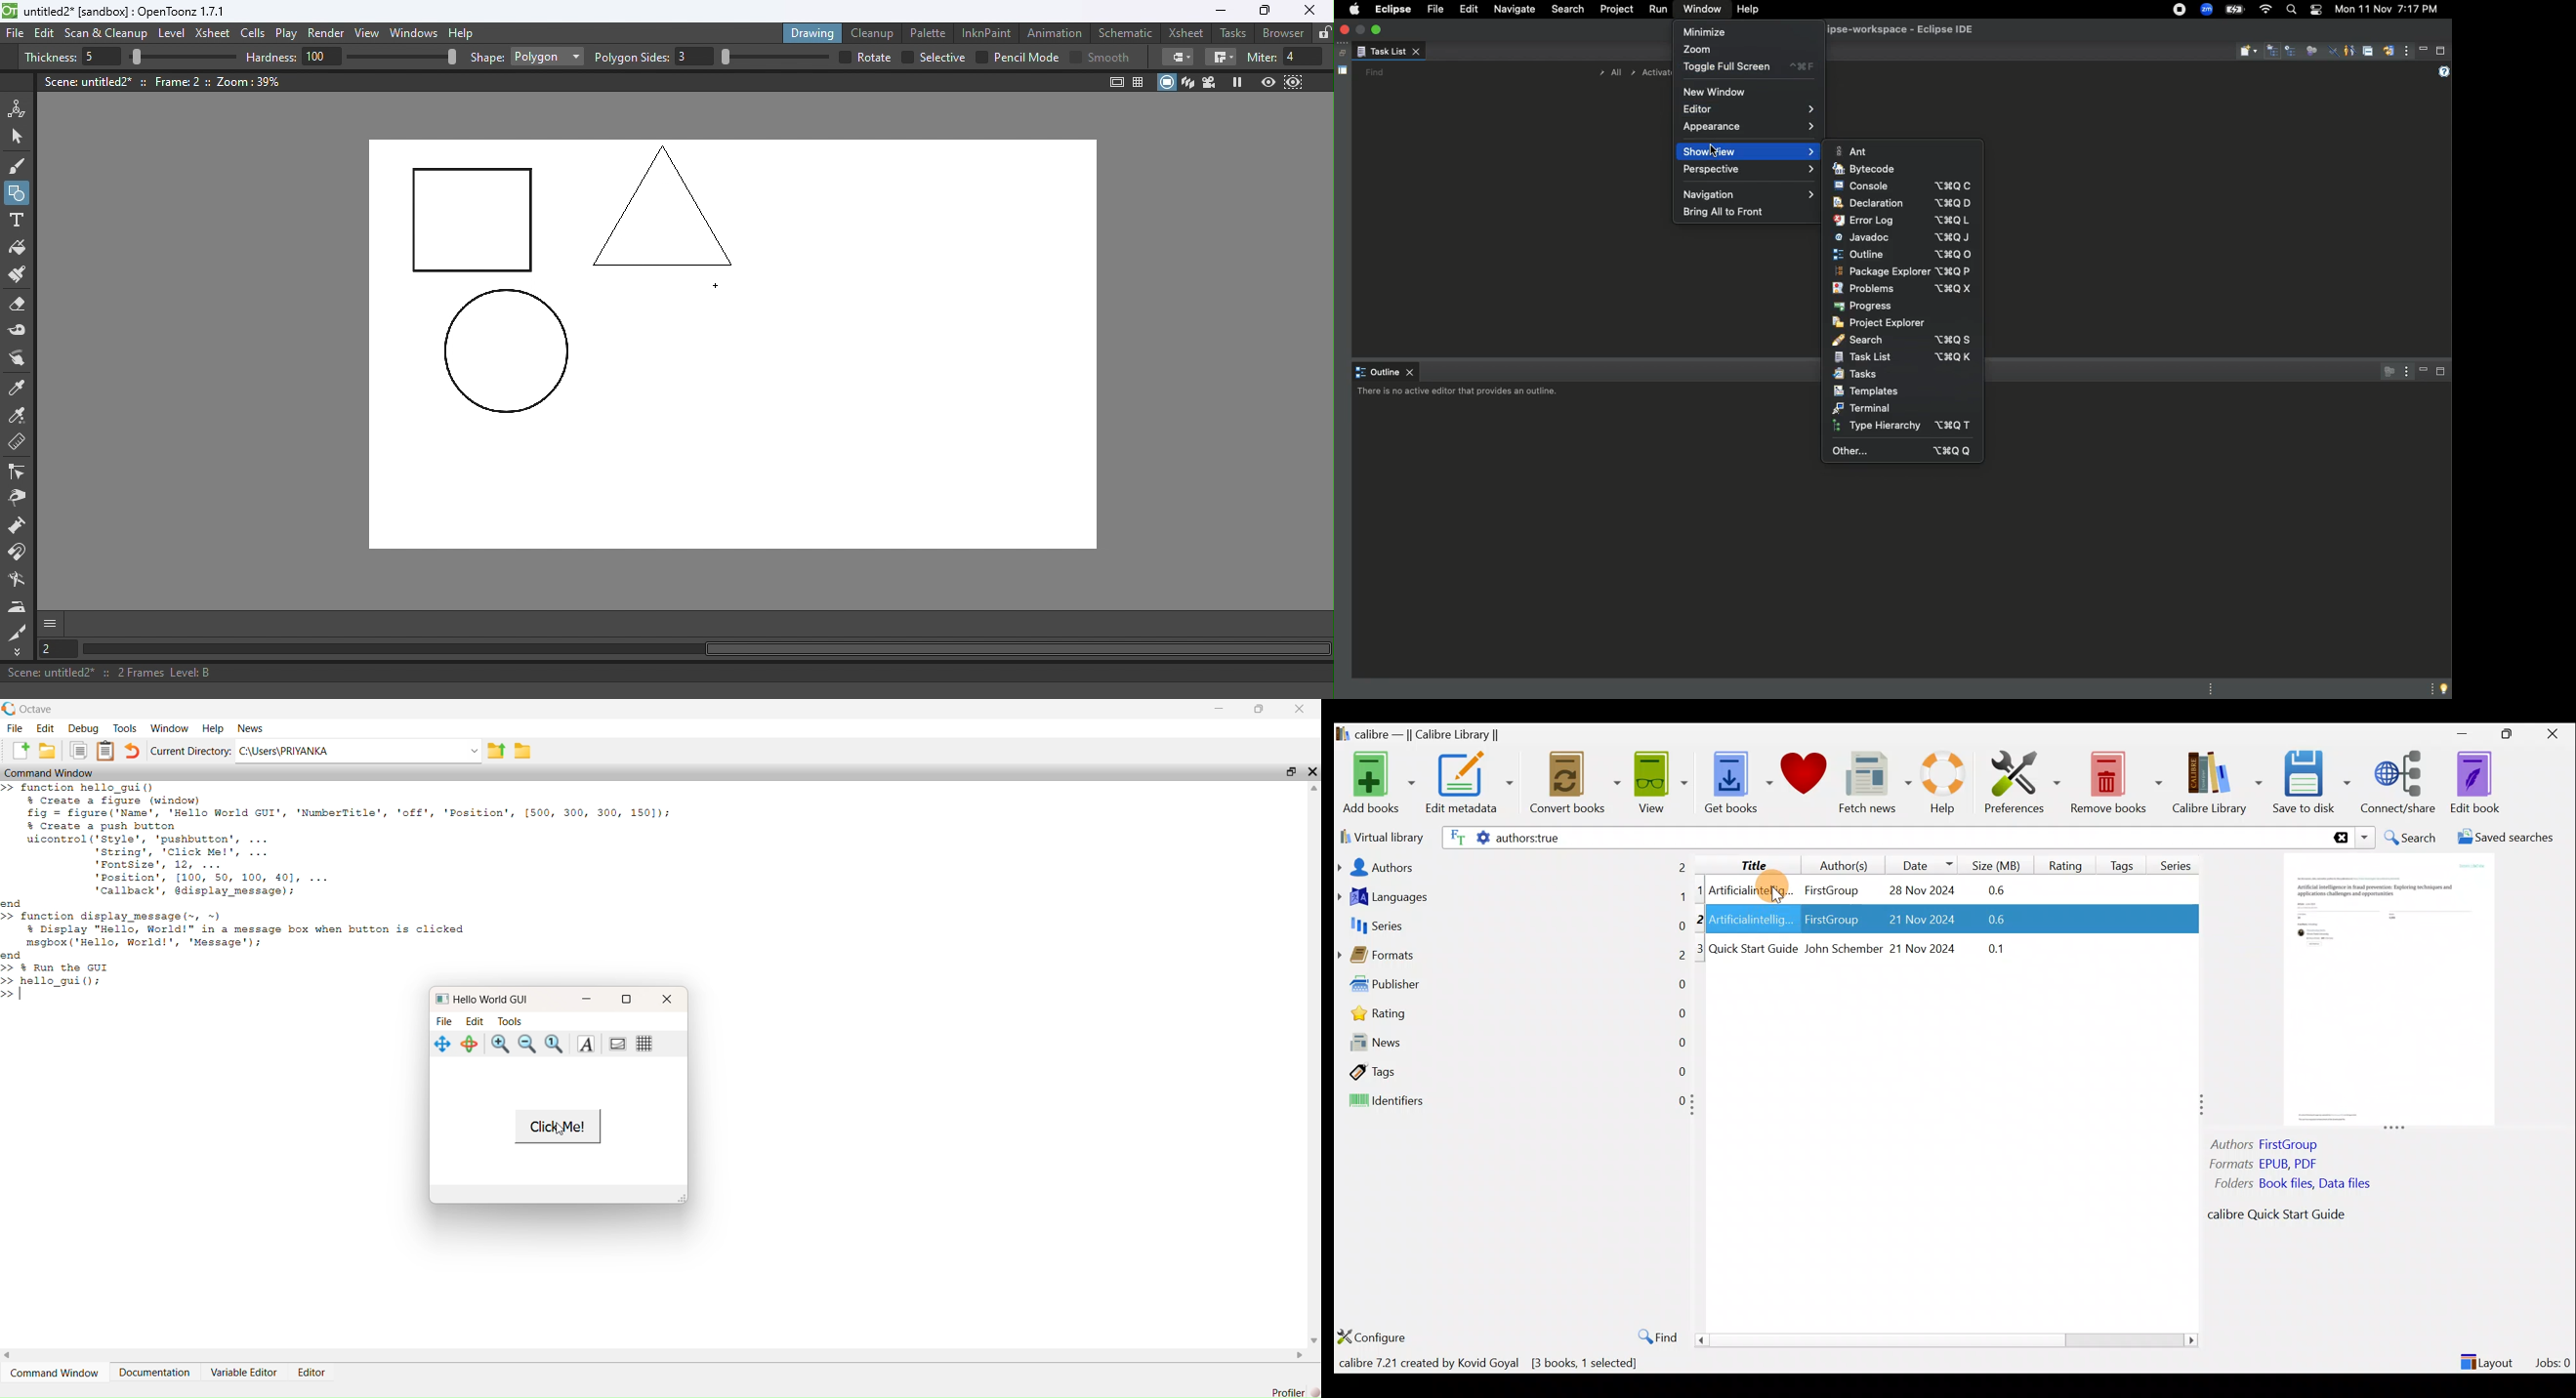 This screenshot has width=2576, height=1400. I want to click on minimize, so click(1362, 29).